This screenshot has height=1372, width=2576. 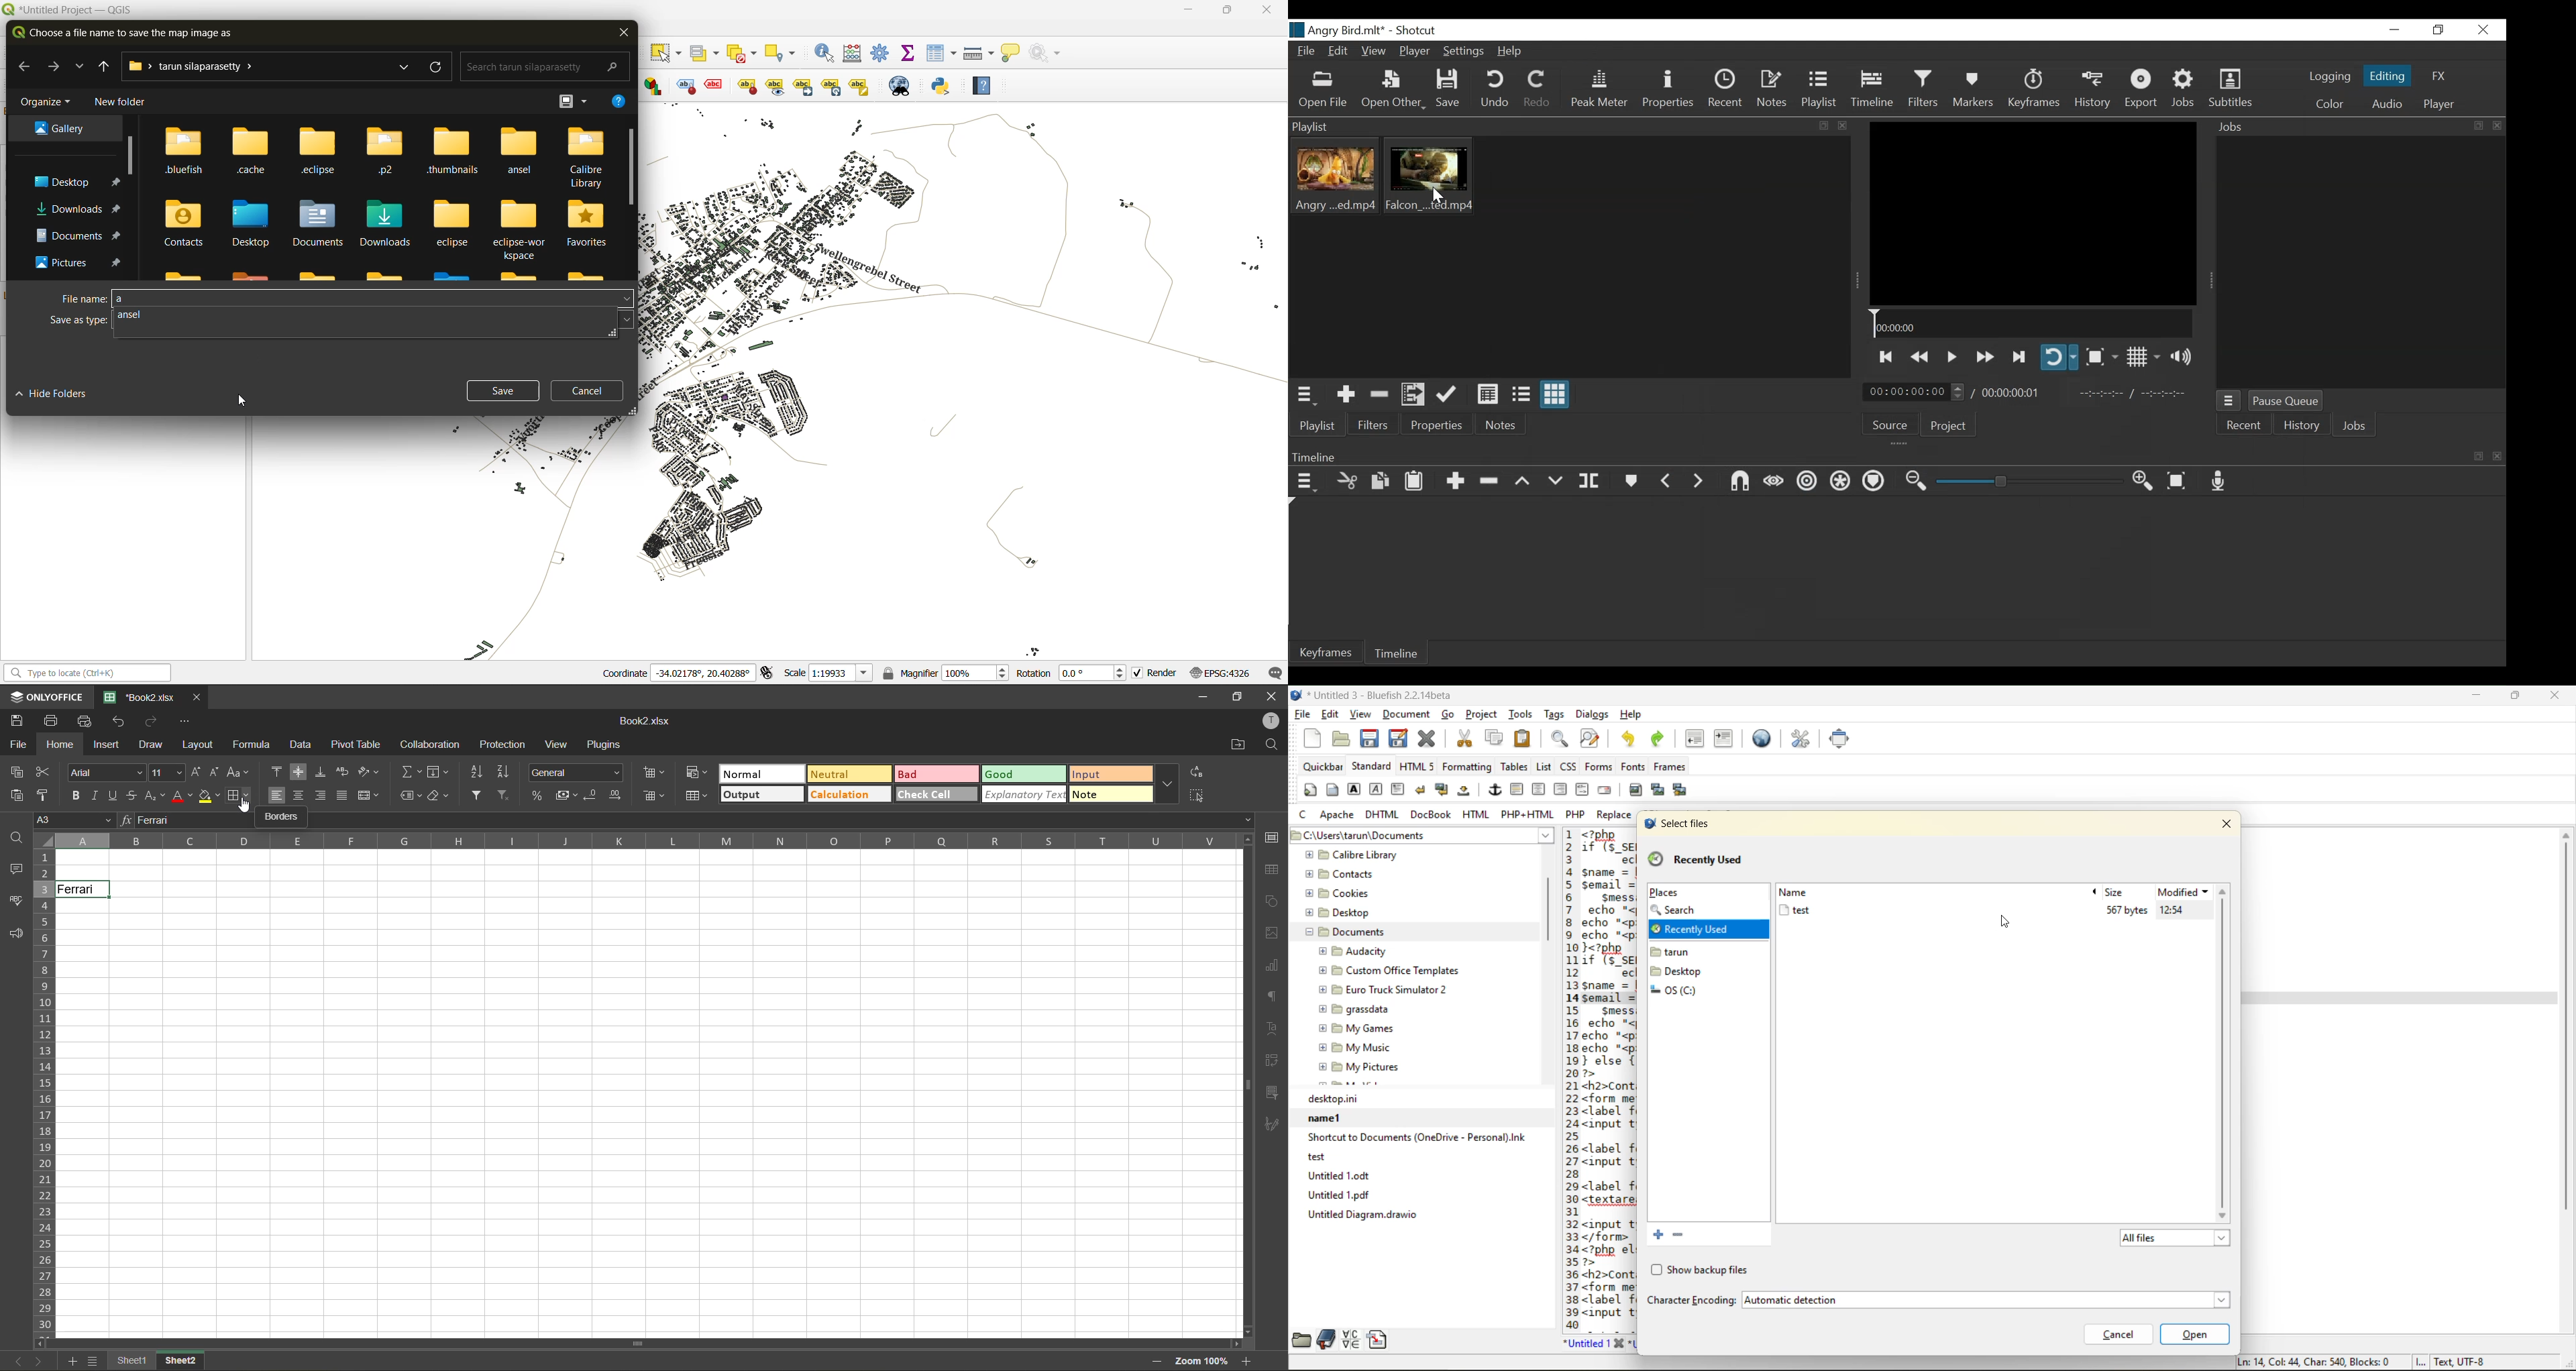 I want to click on Close, so click(x=2481, y=30).